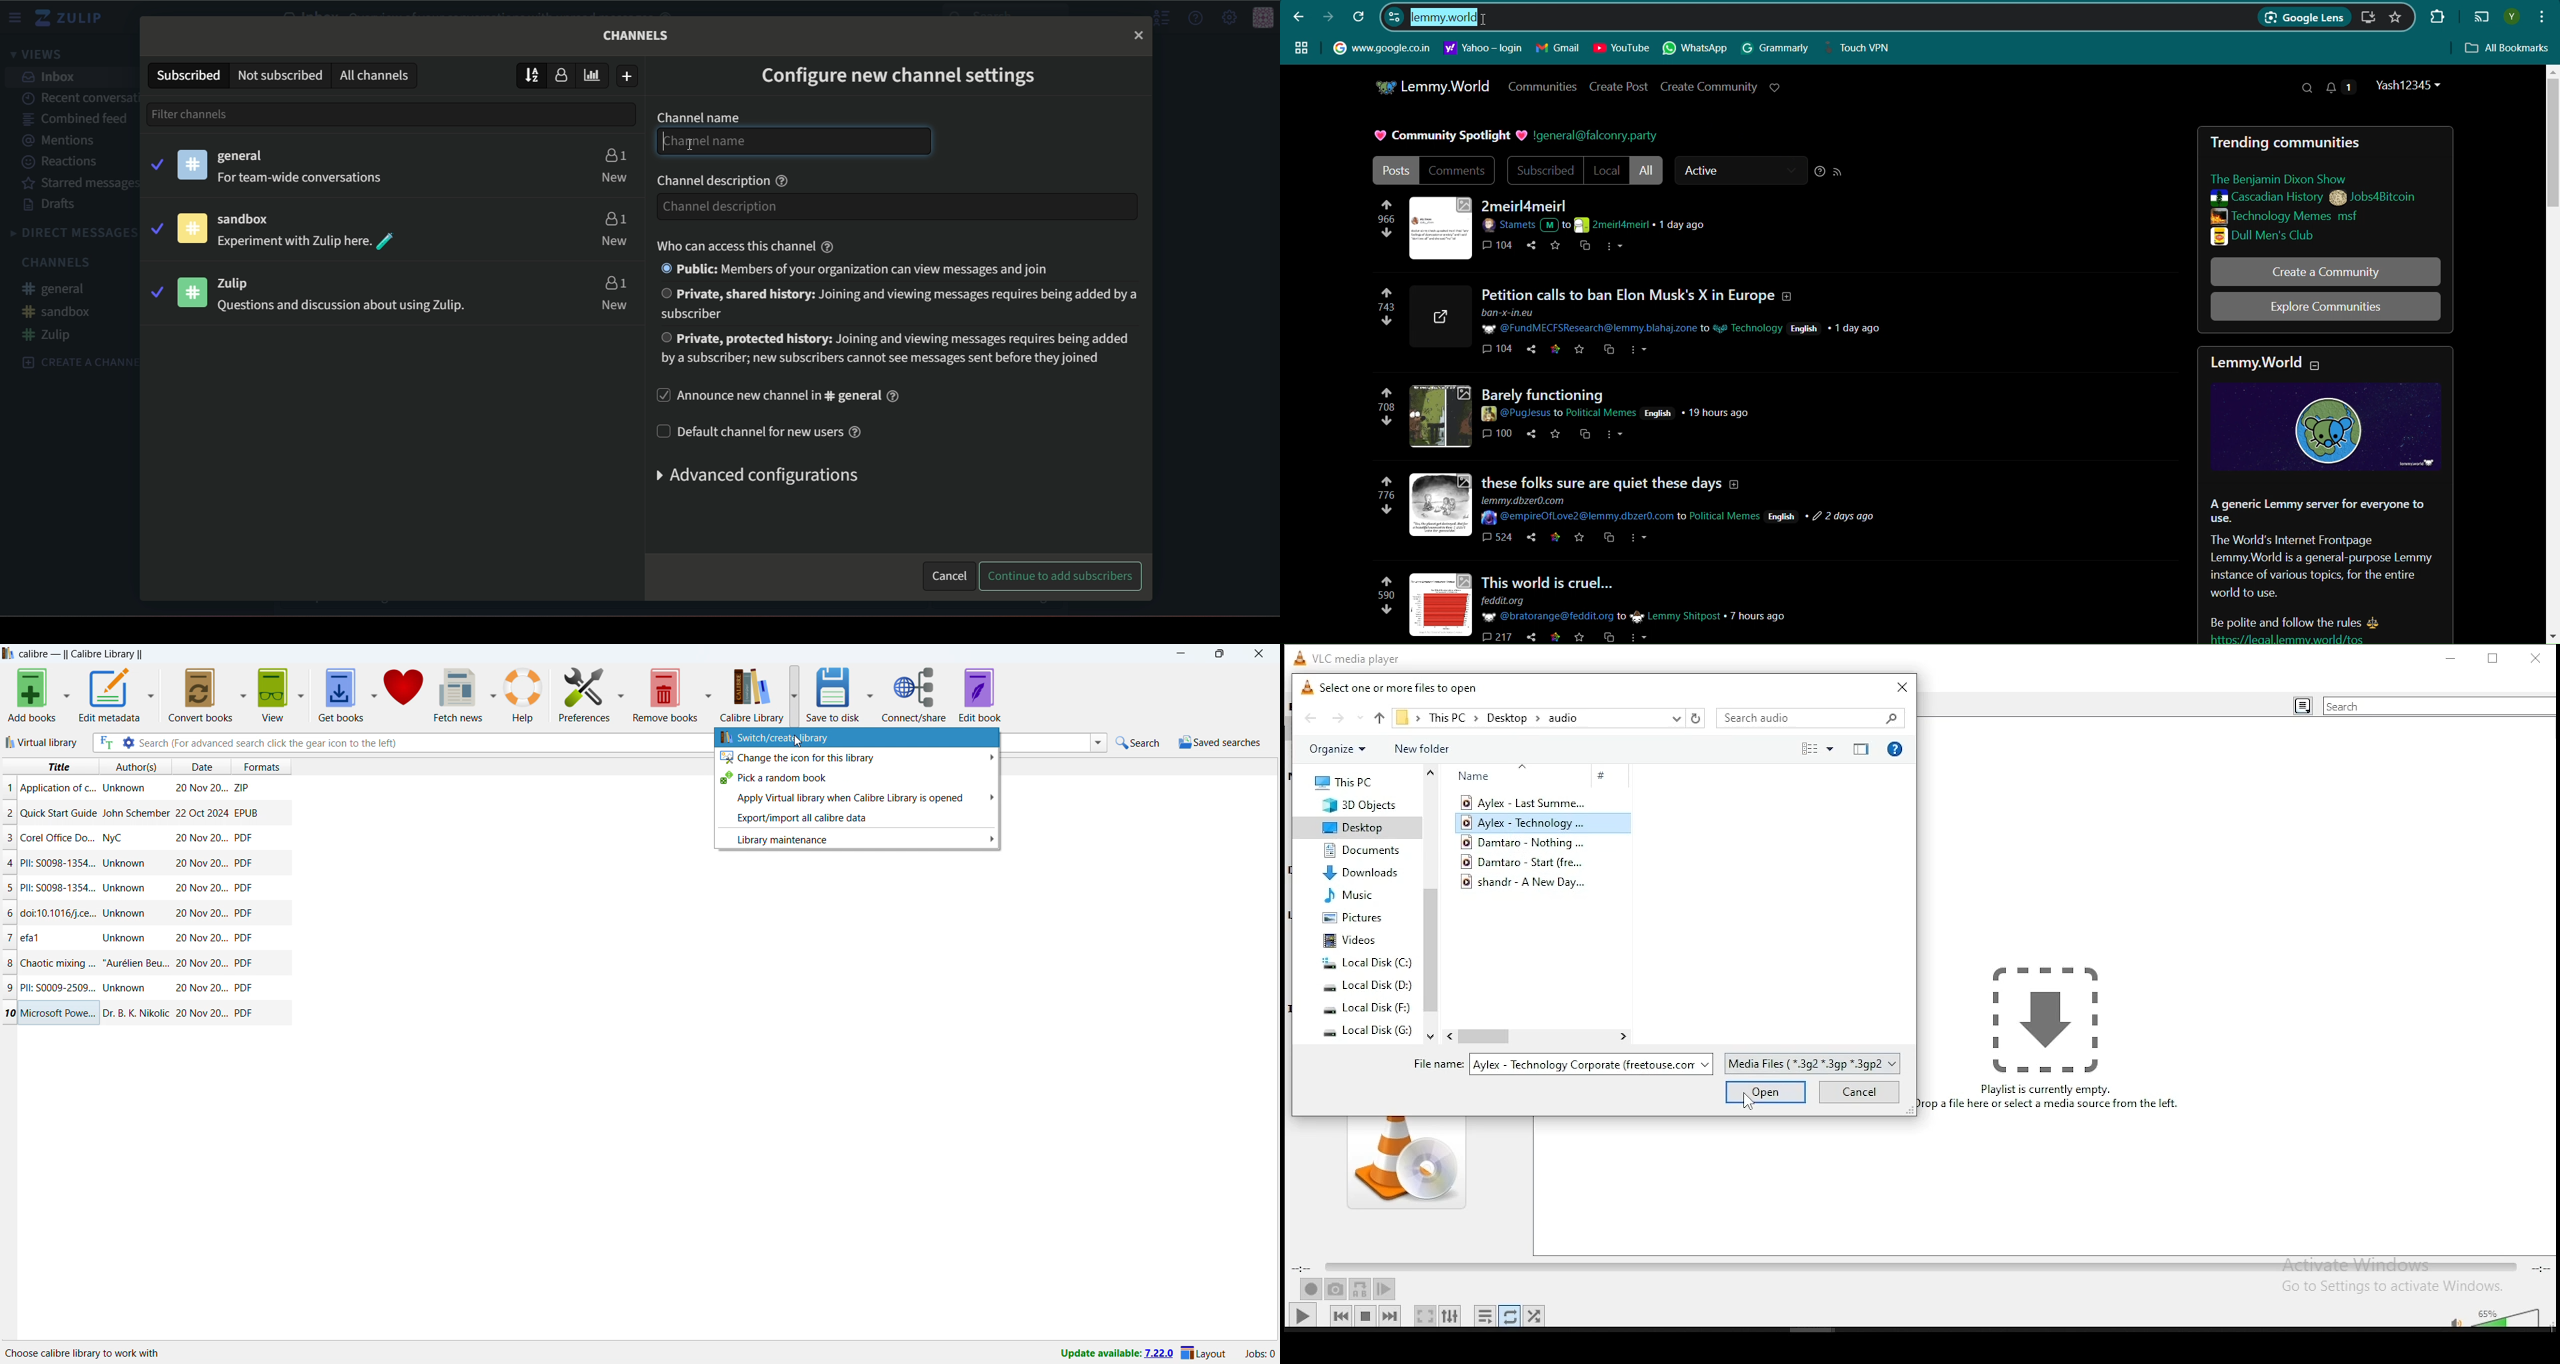  I want to click on Create Post, so click(1620, 87).